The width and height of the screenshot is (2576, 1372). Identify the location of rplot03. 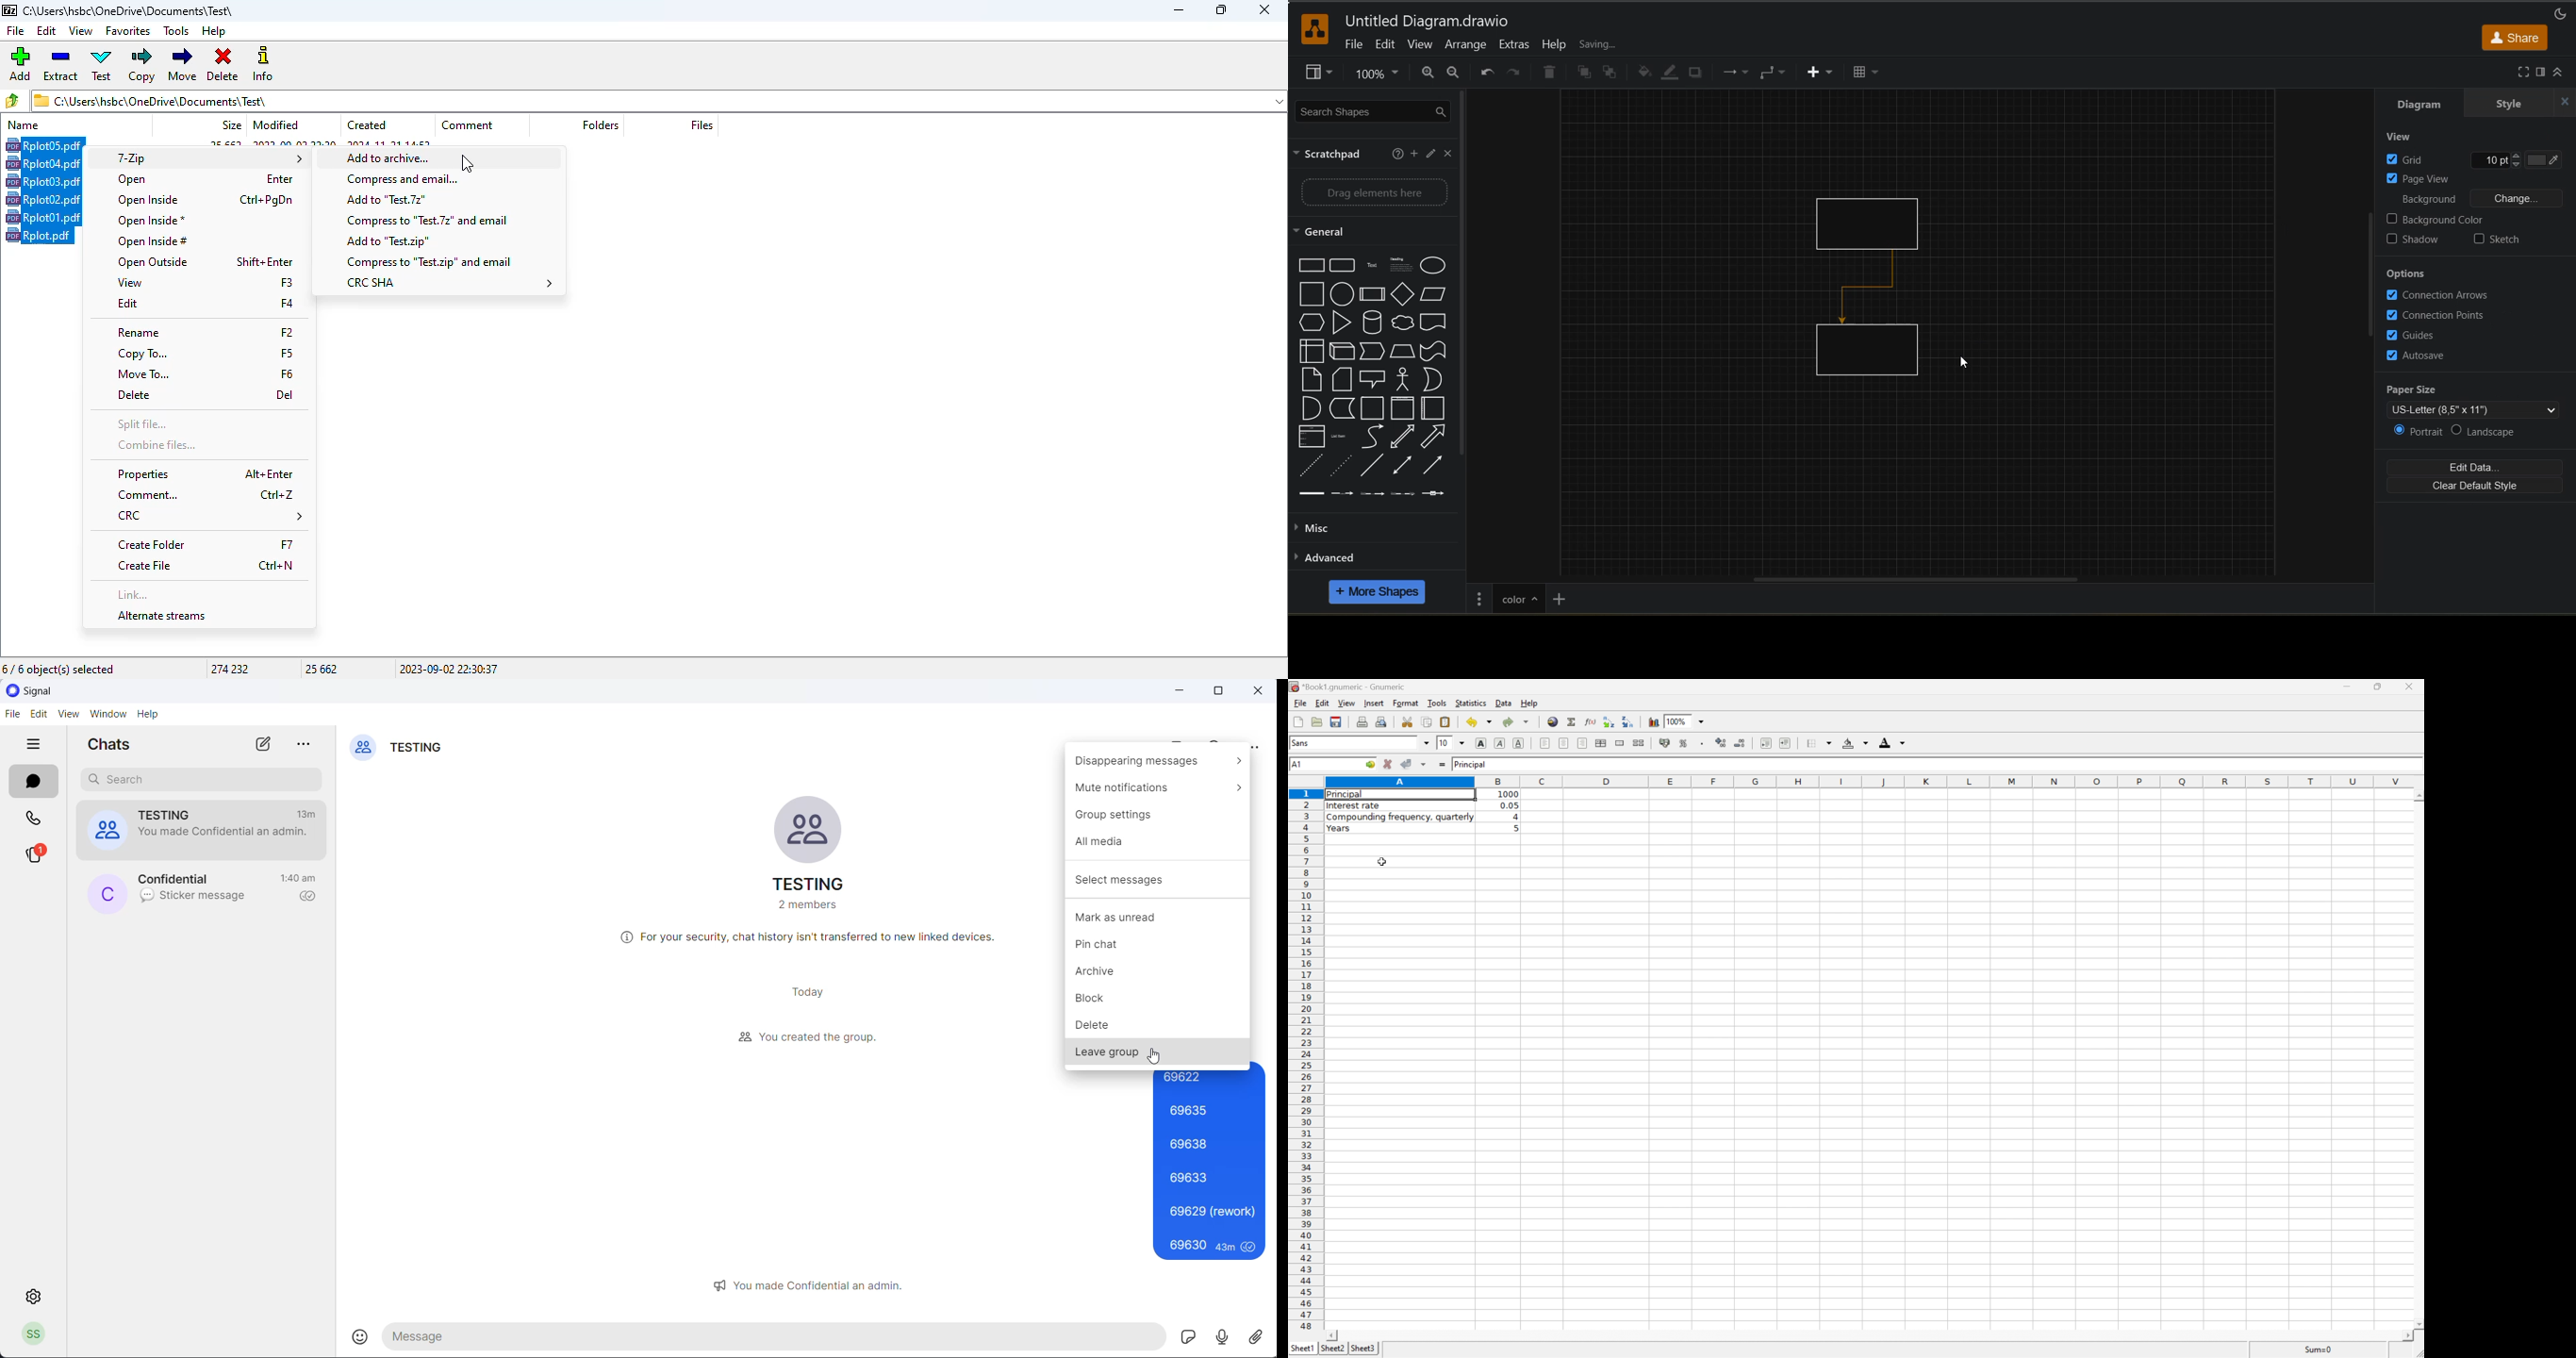
(43, 181).